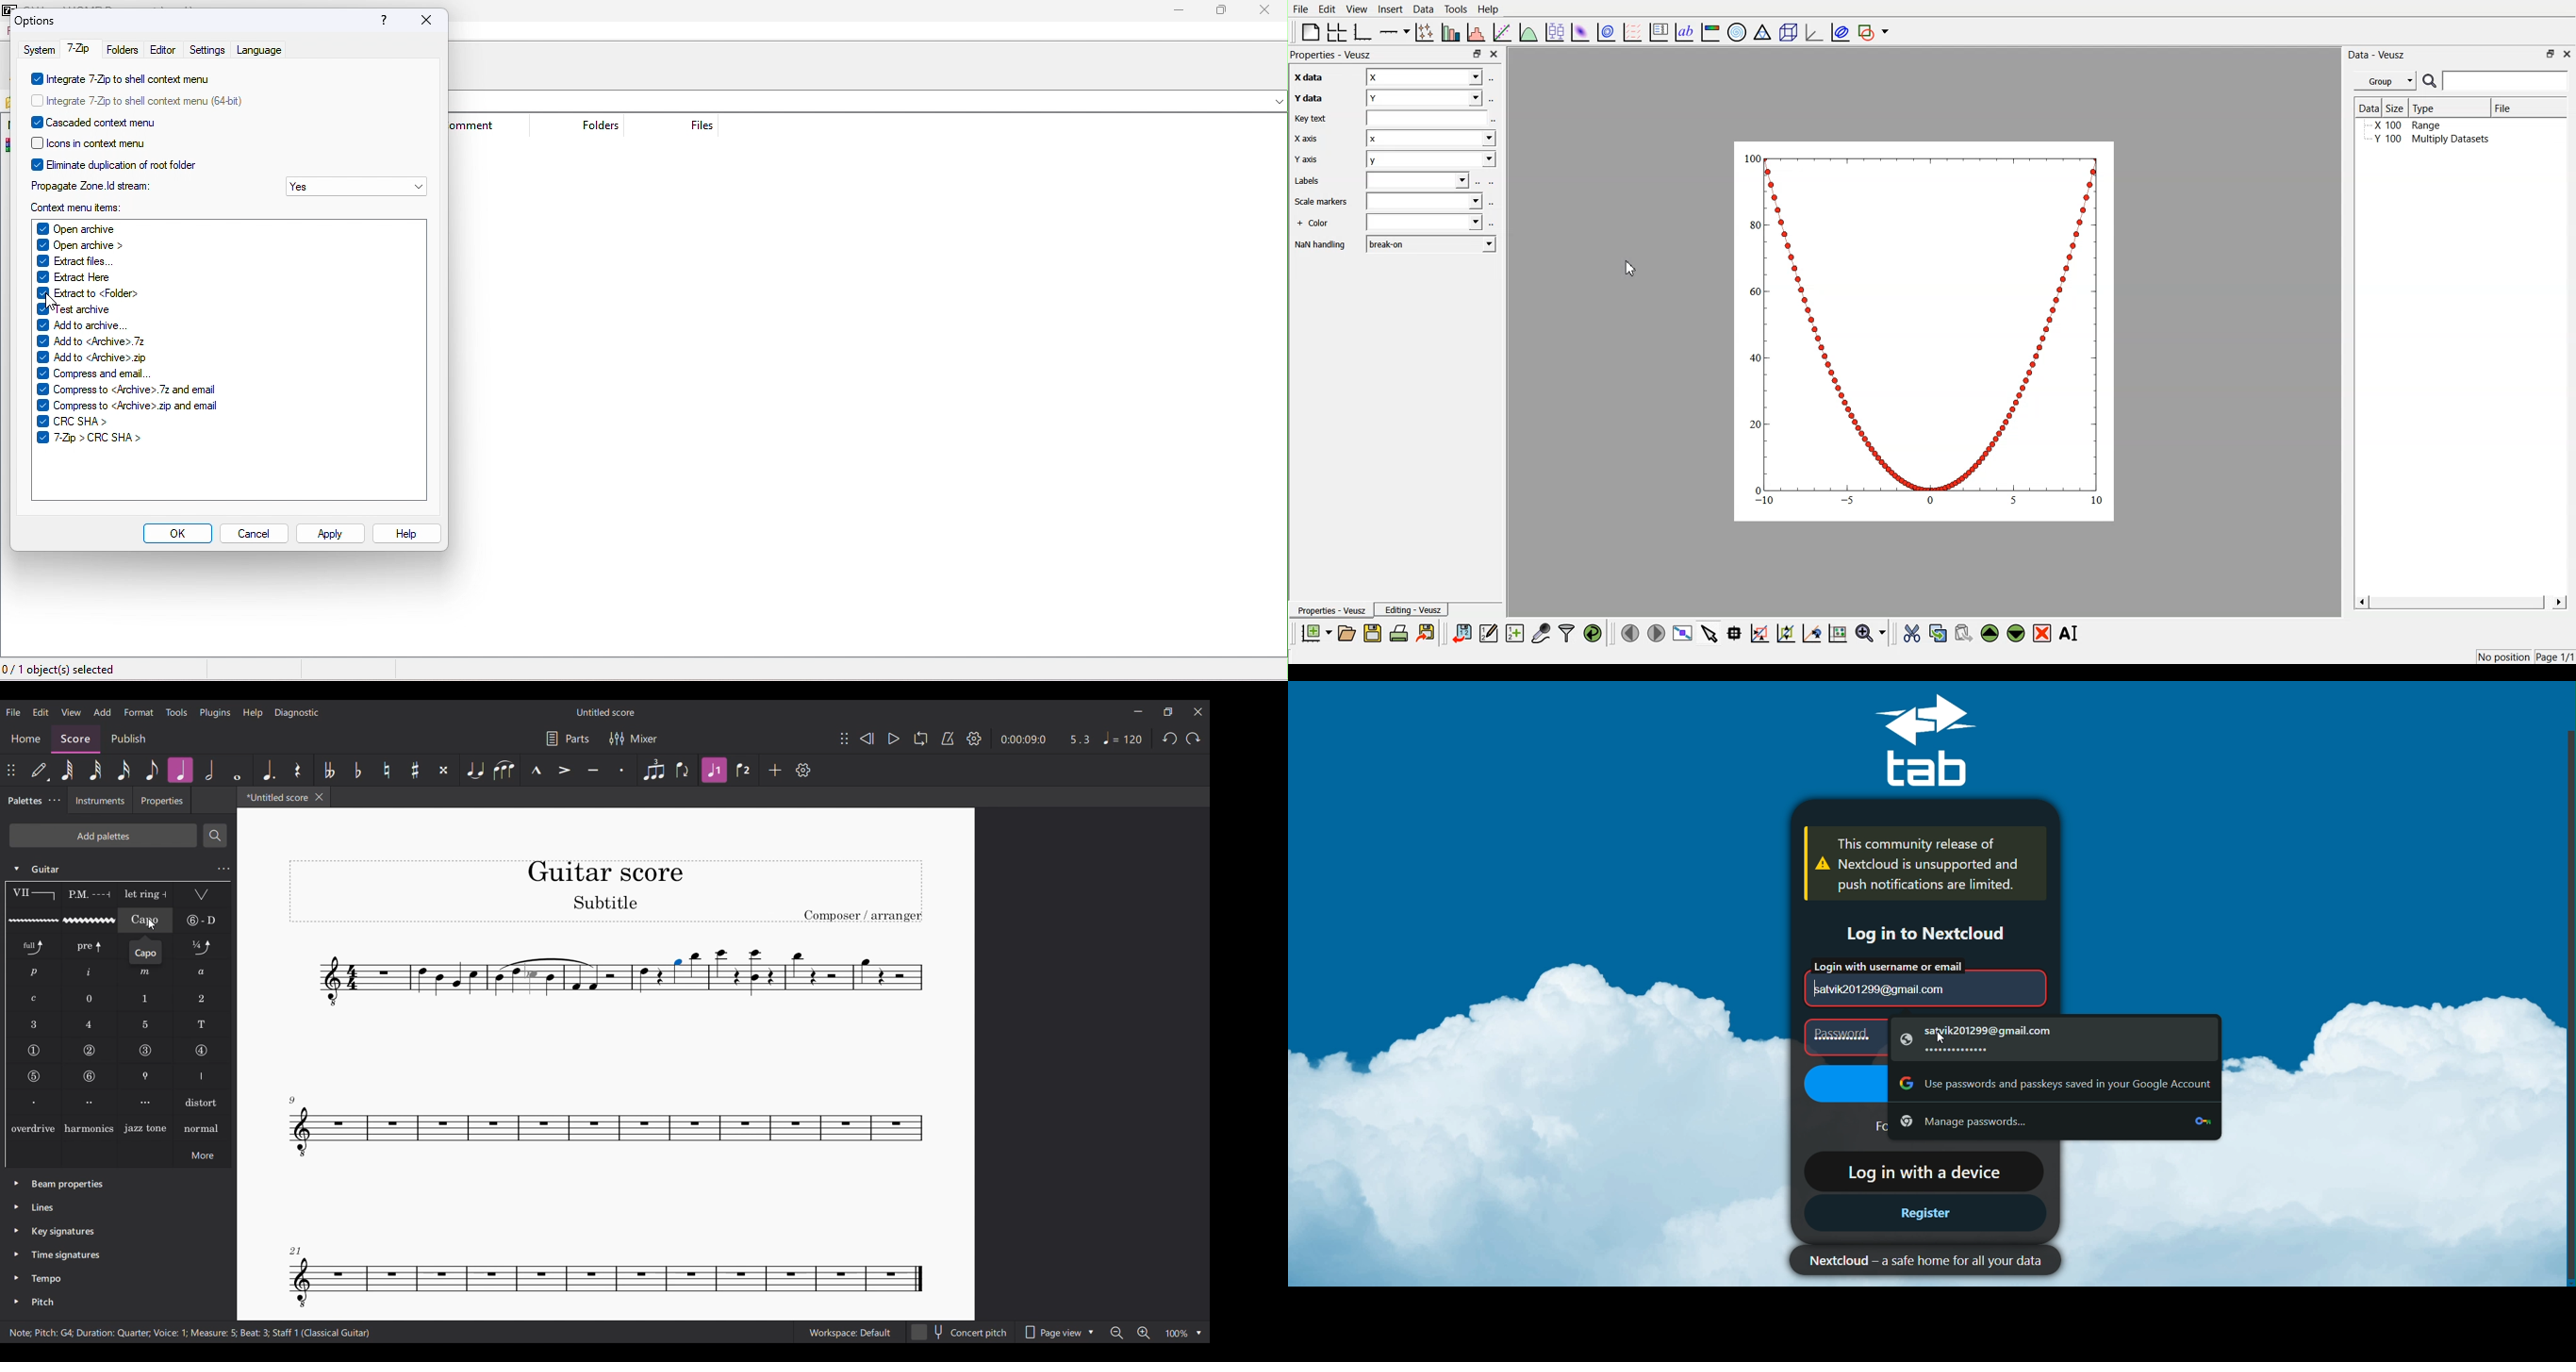 This screenshot has width=2576, height=1372. I want to click on extract here, so click(83, 276).